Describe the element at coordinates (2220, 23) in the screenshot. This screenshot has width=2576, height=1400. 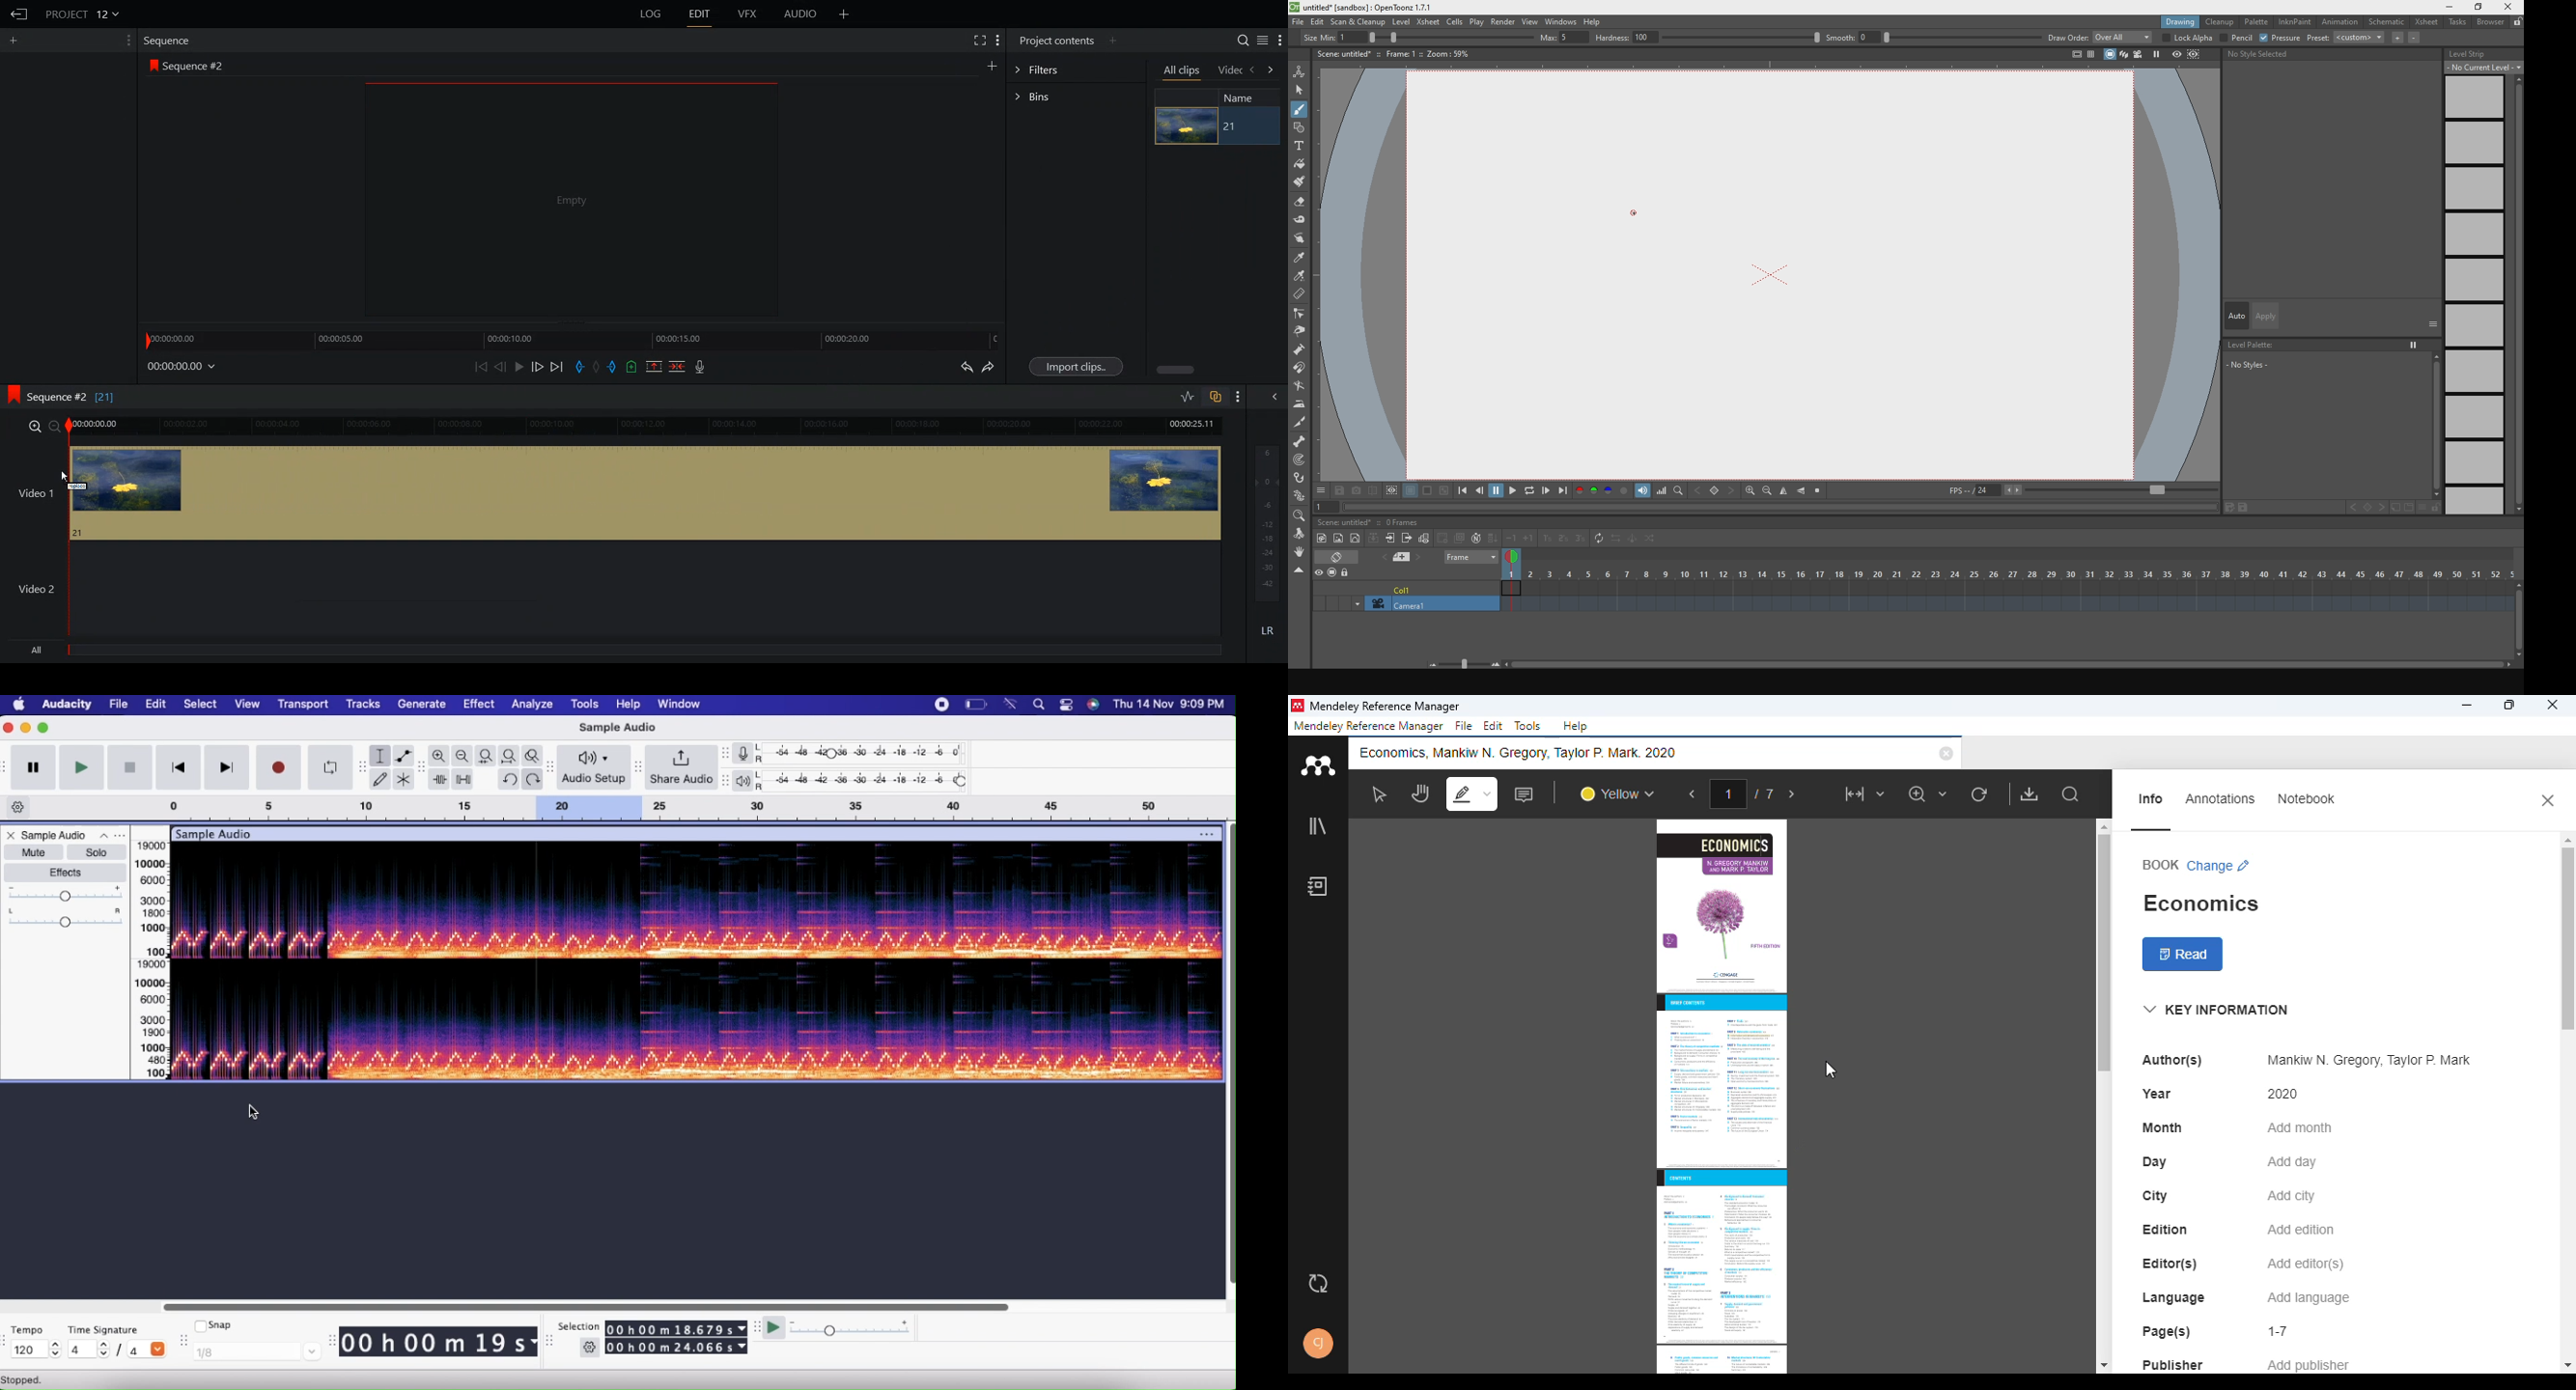
I see `cleanup` at that location.